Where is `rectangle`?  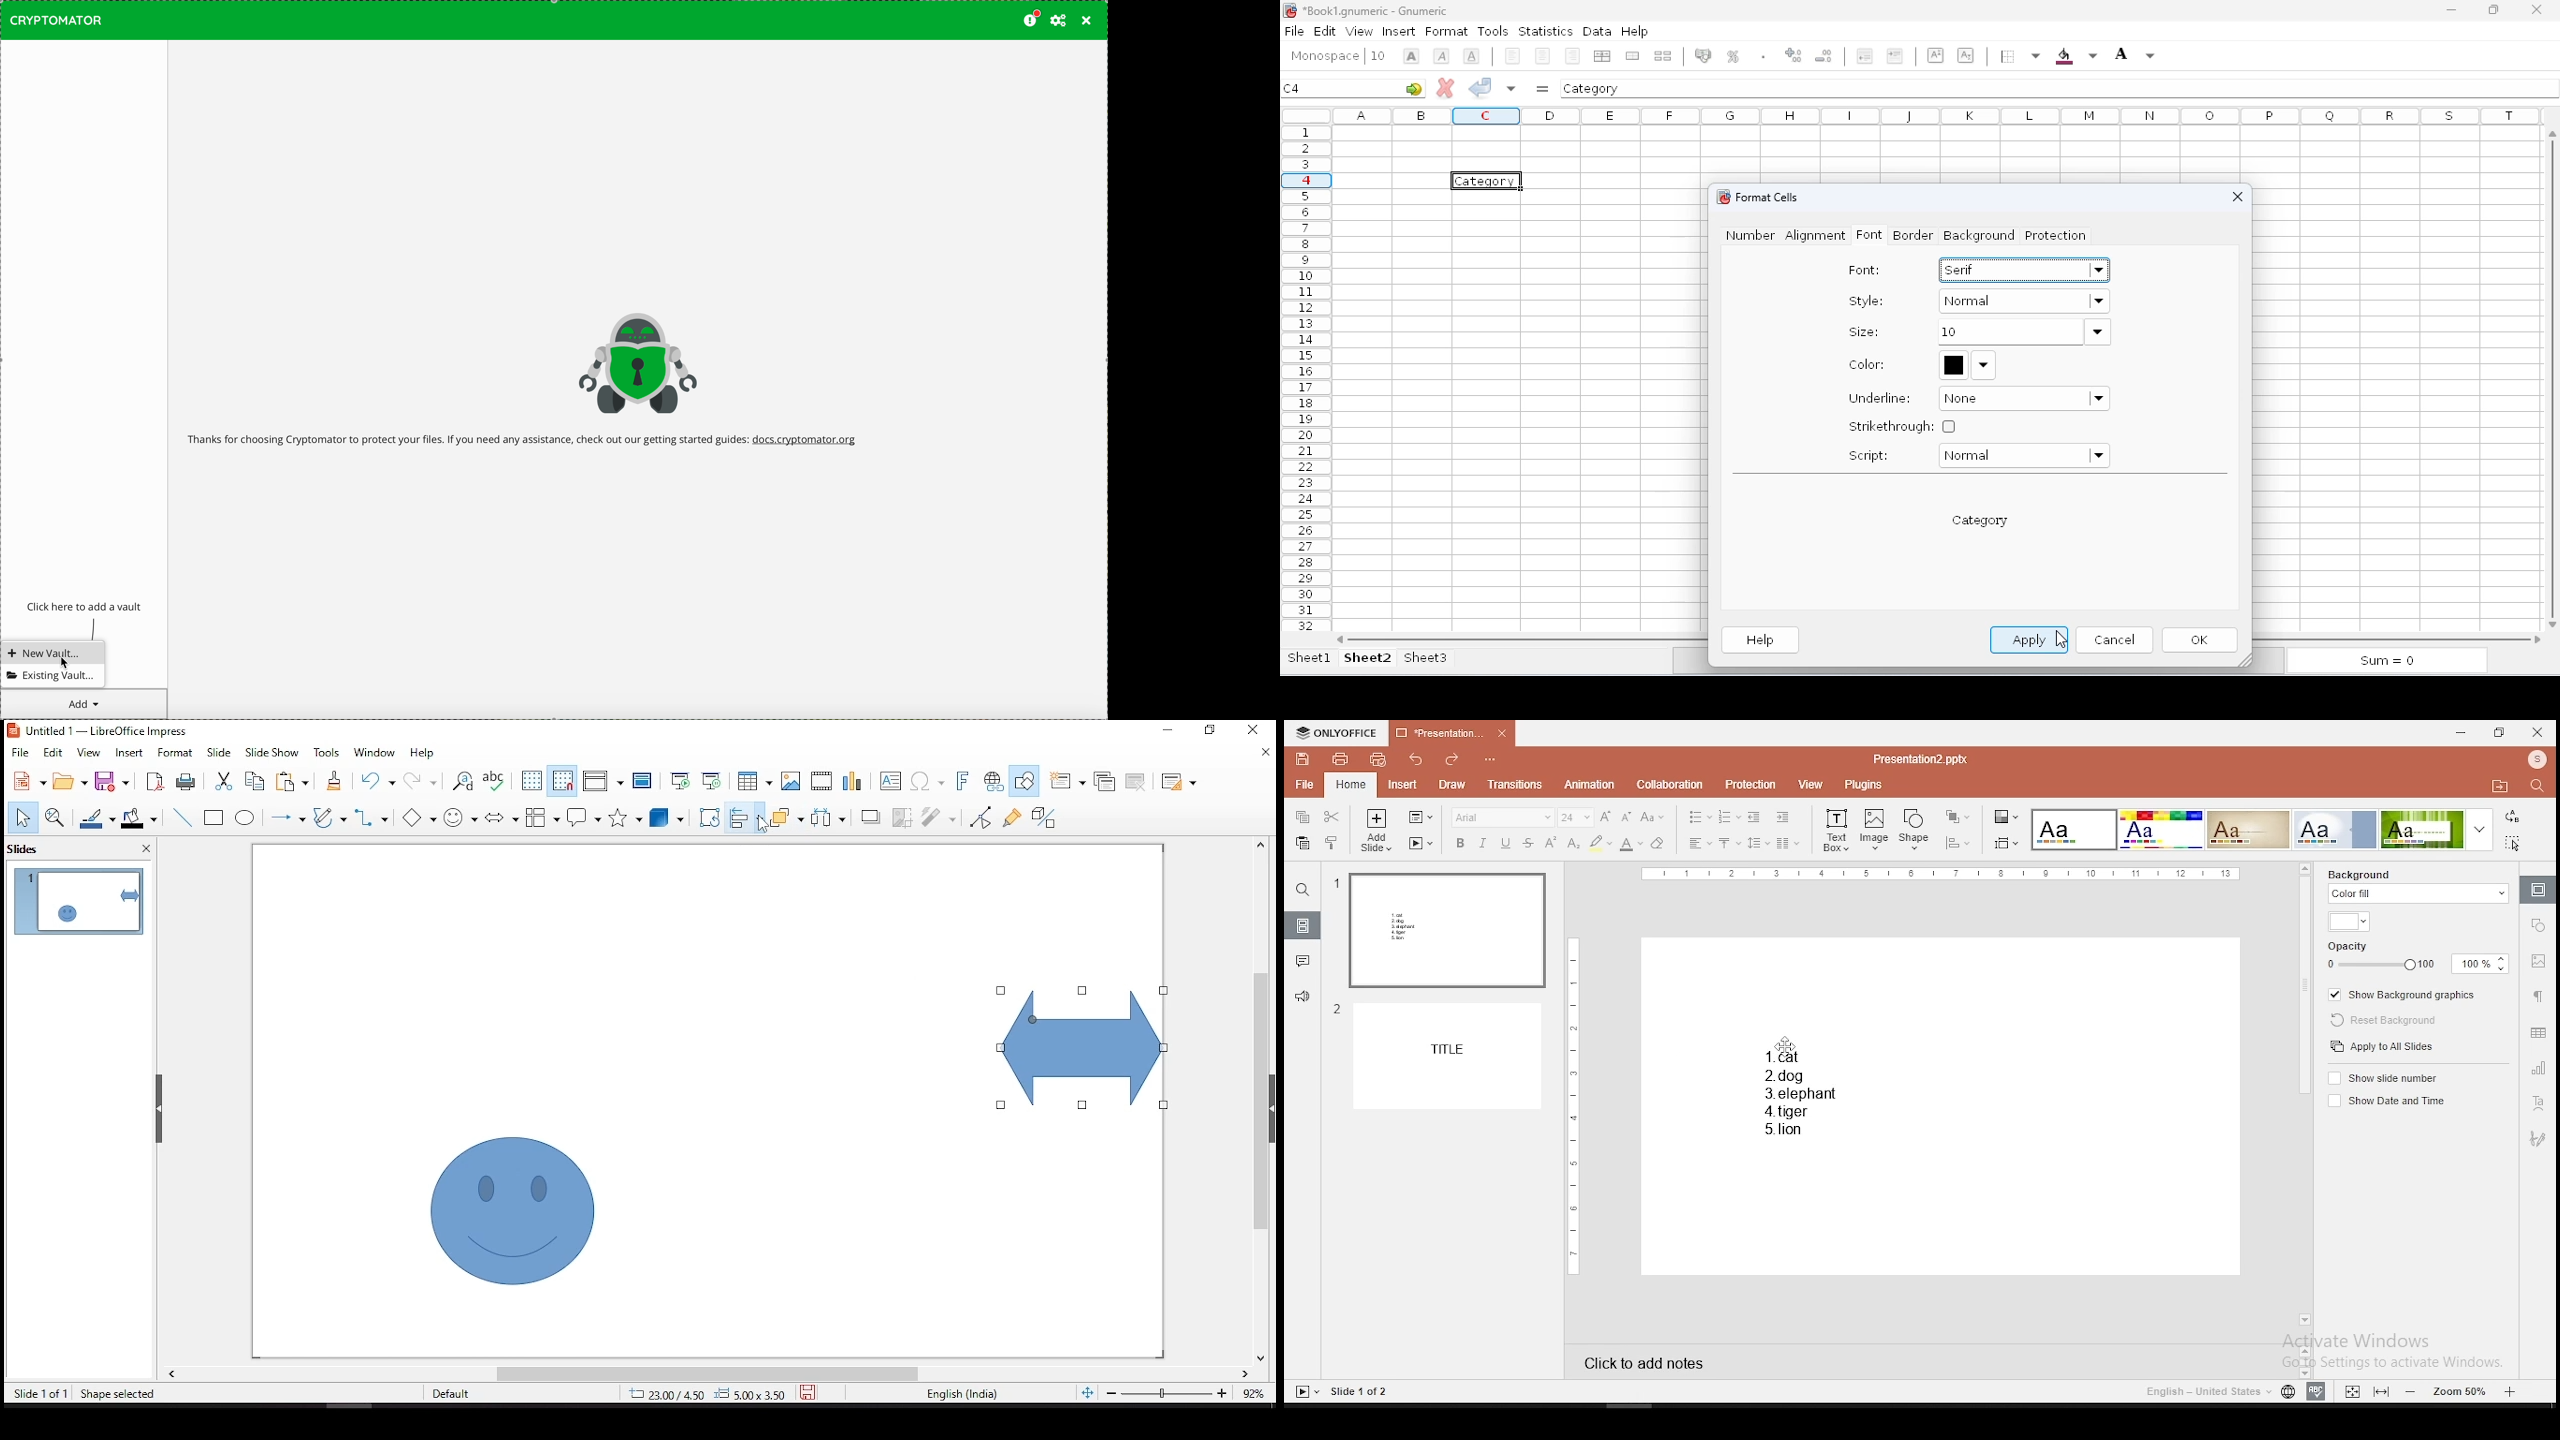
rectangle is located at coordinates (216, 819).